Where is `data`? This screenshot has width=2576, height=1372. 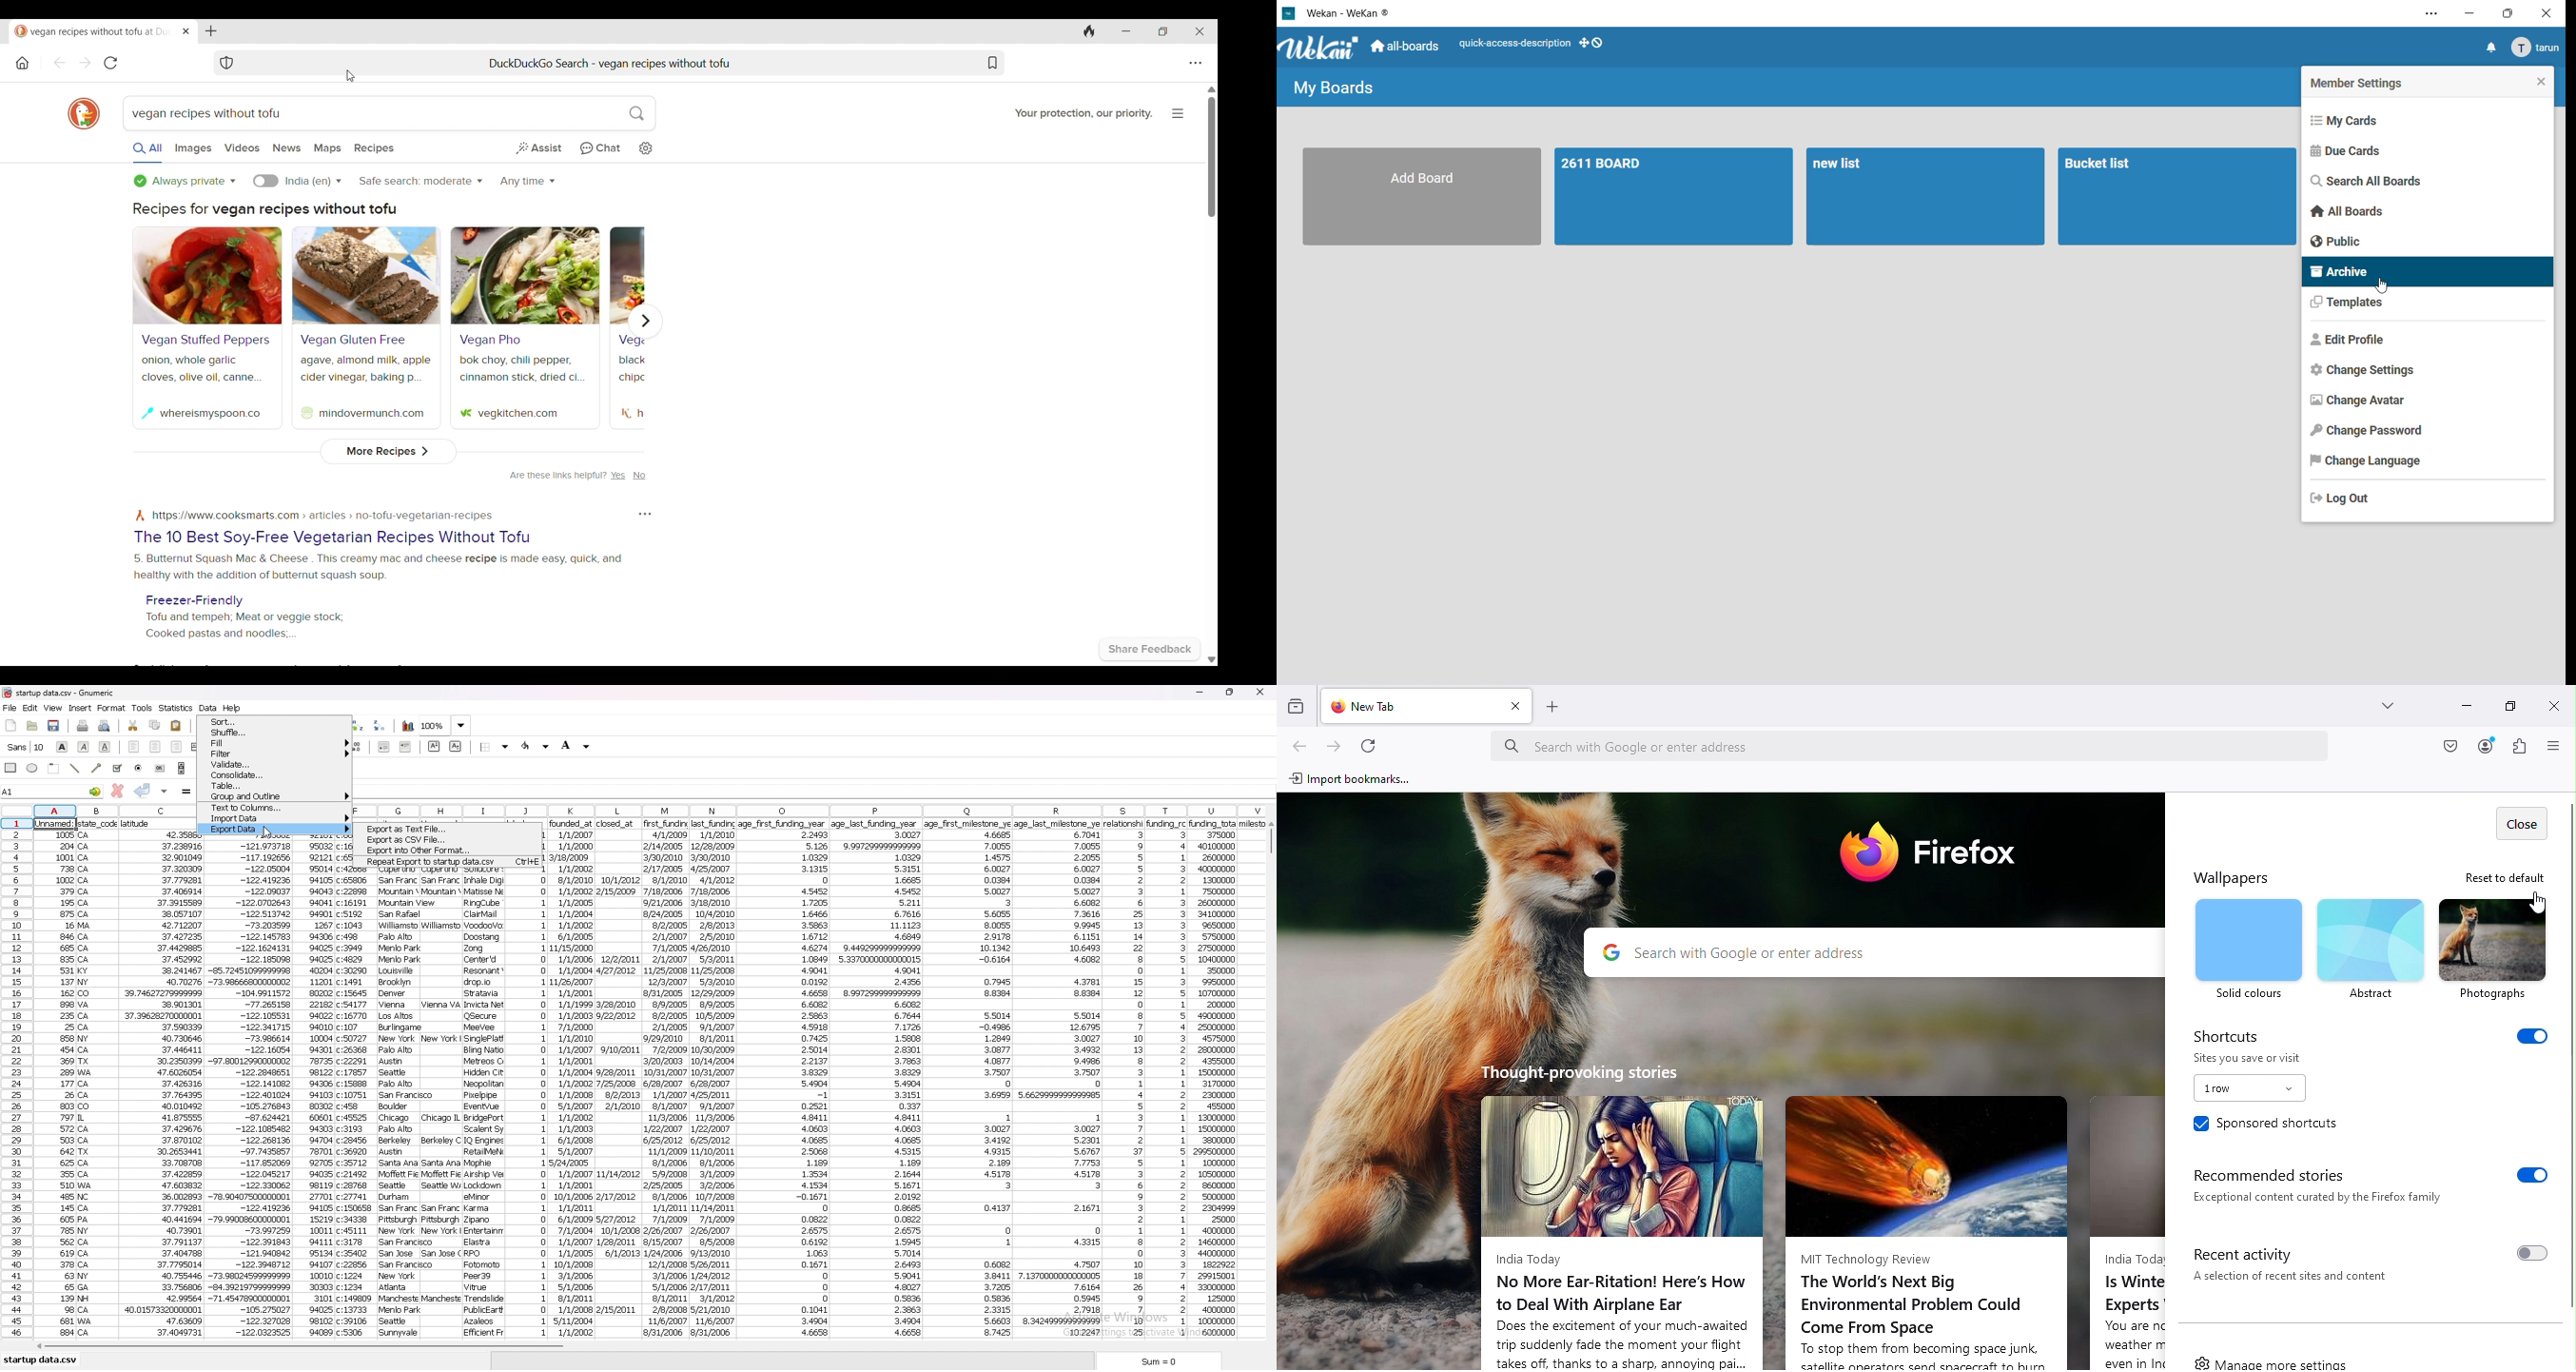
data is located at coordinates (782, 1080).